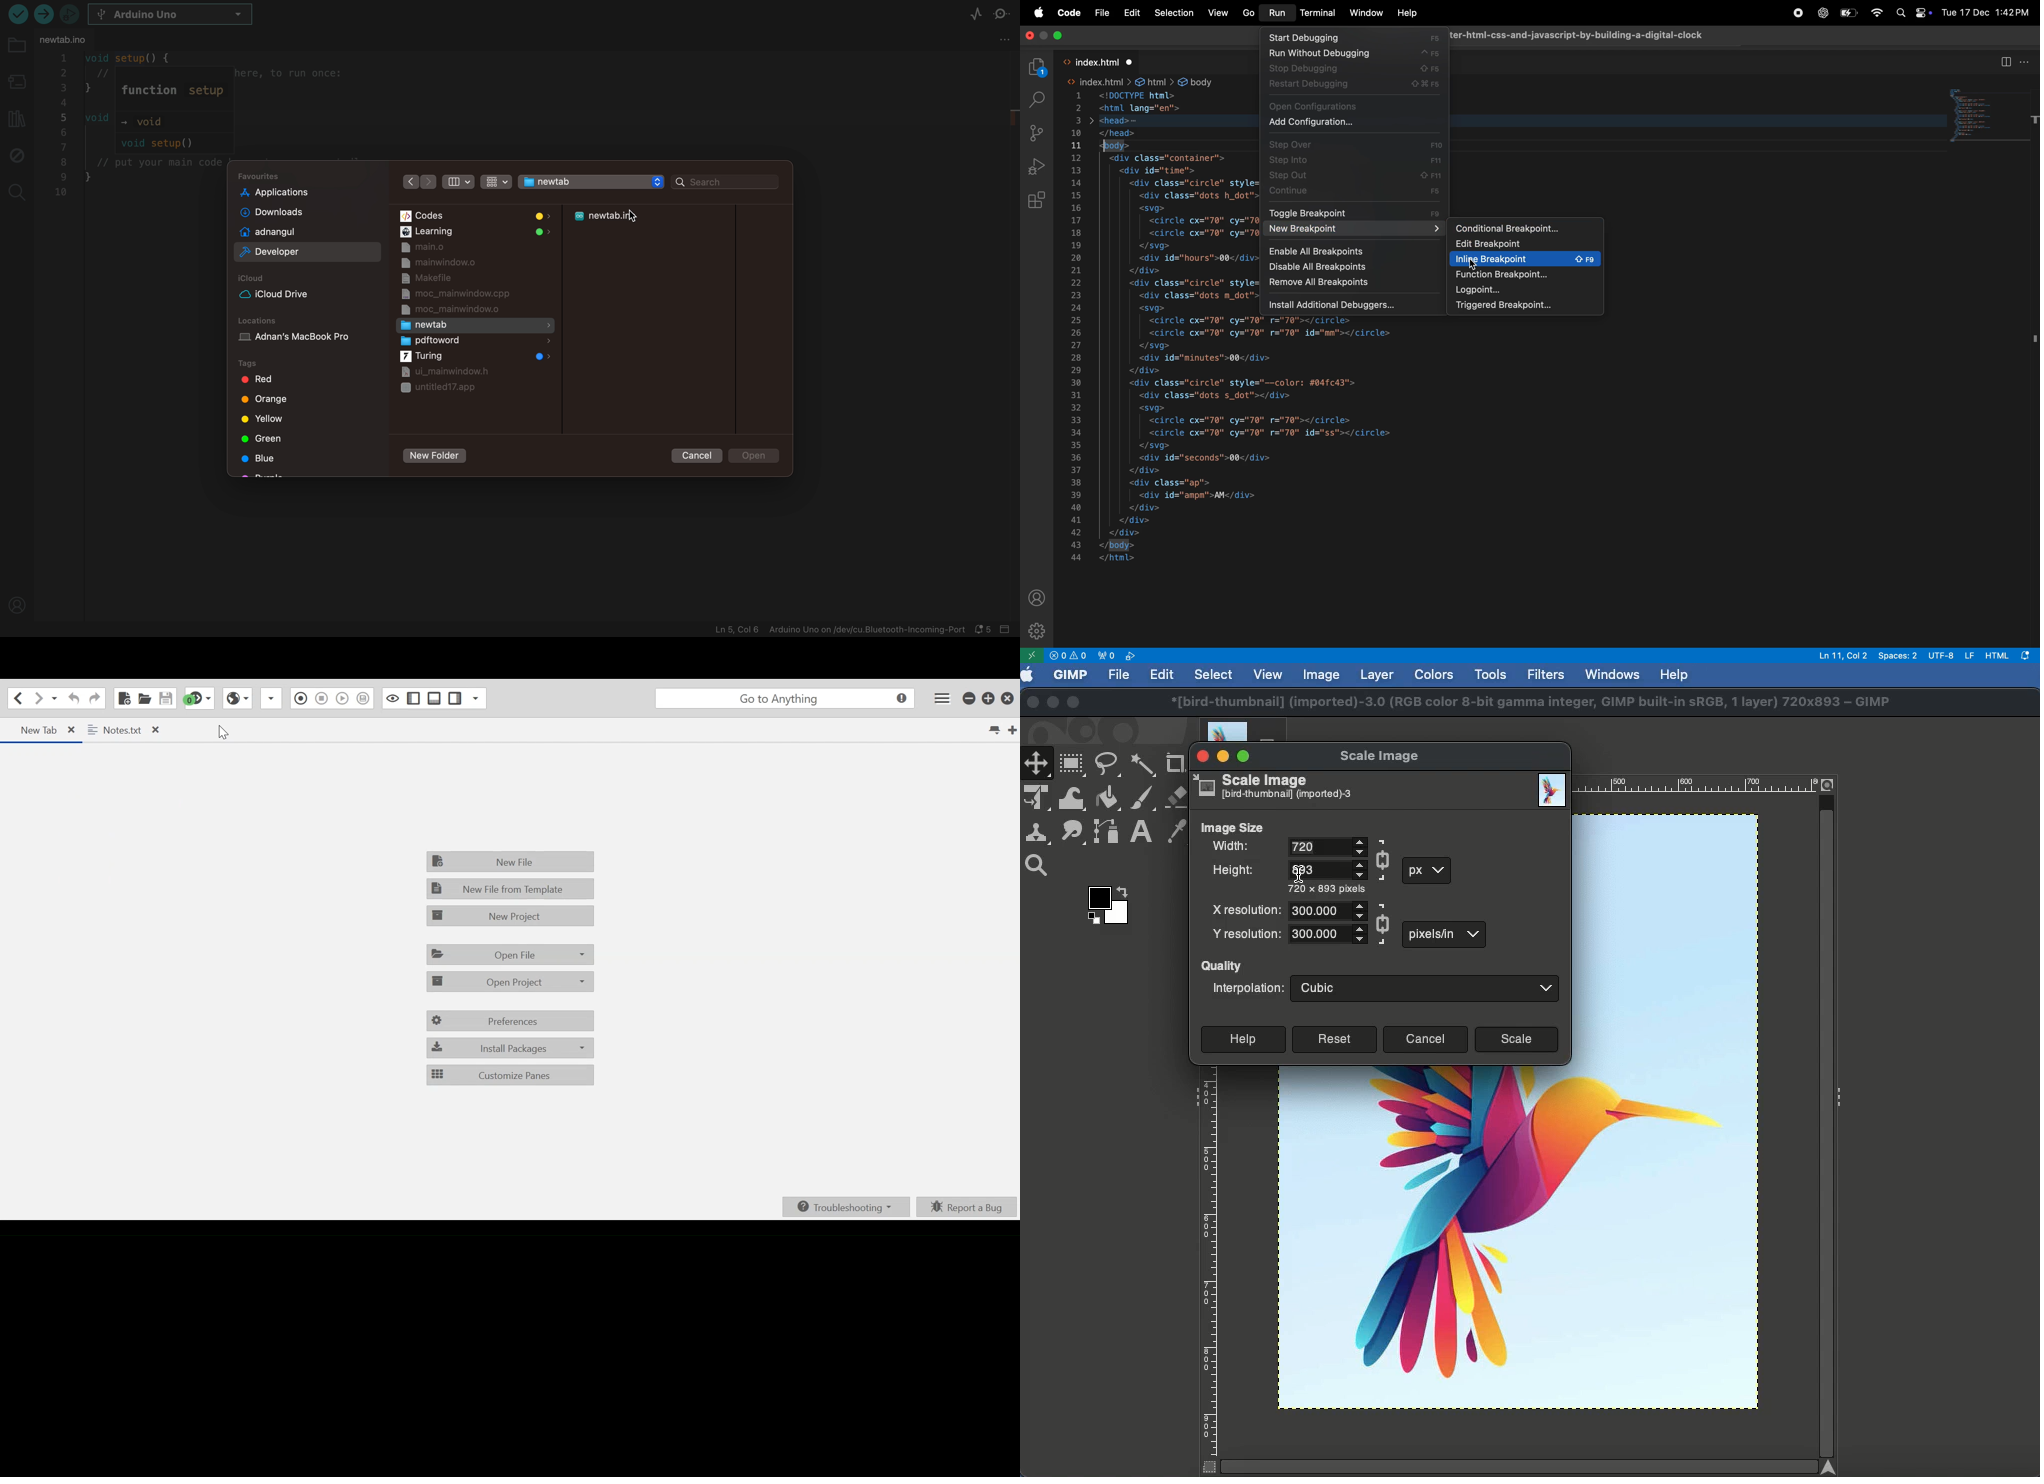  Describe the element at coordinates (1194, 1096) in the screenshot. I see `Collapse` at that location.